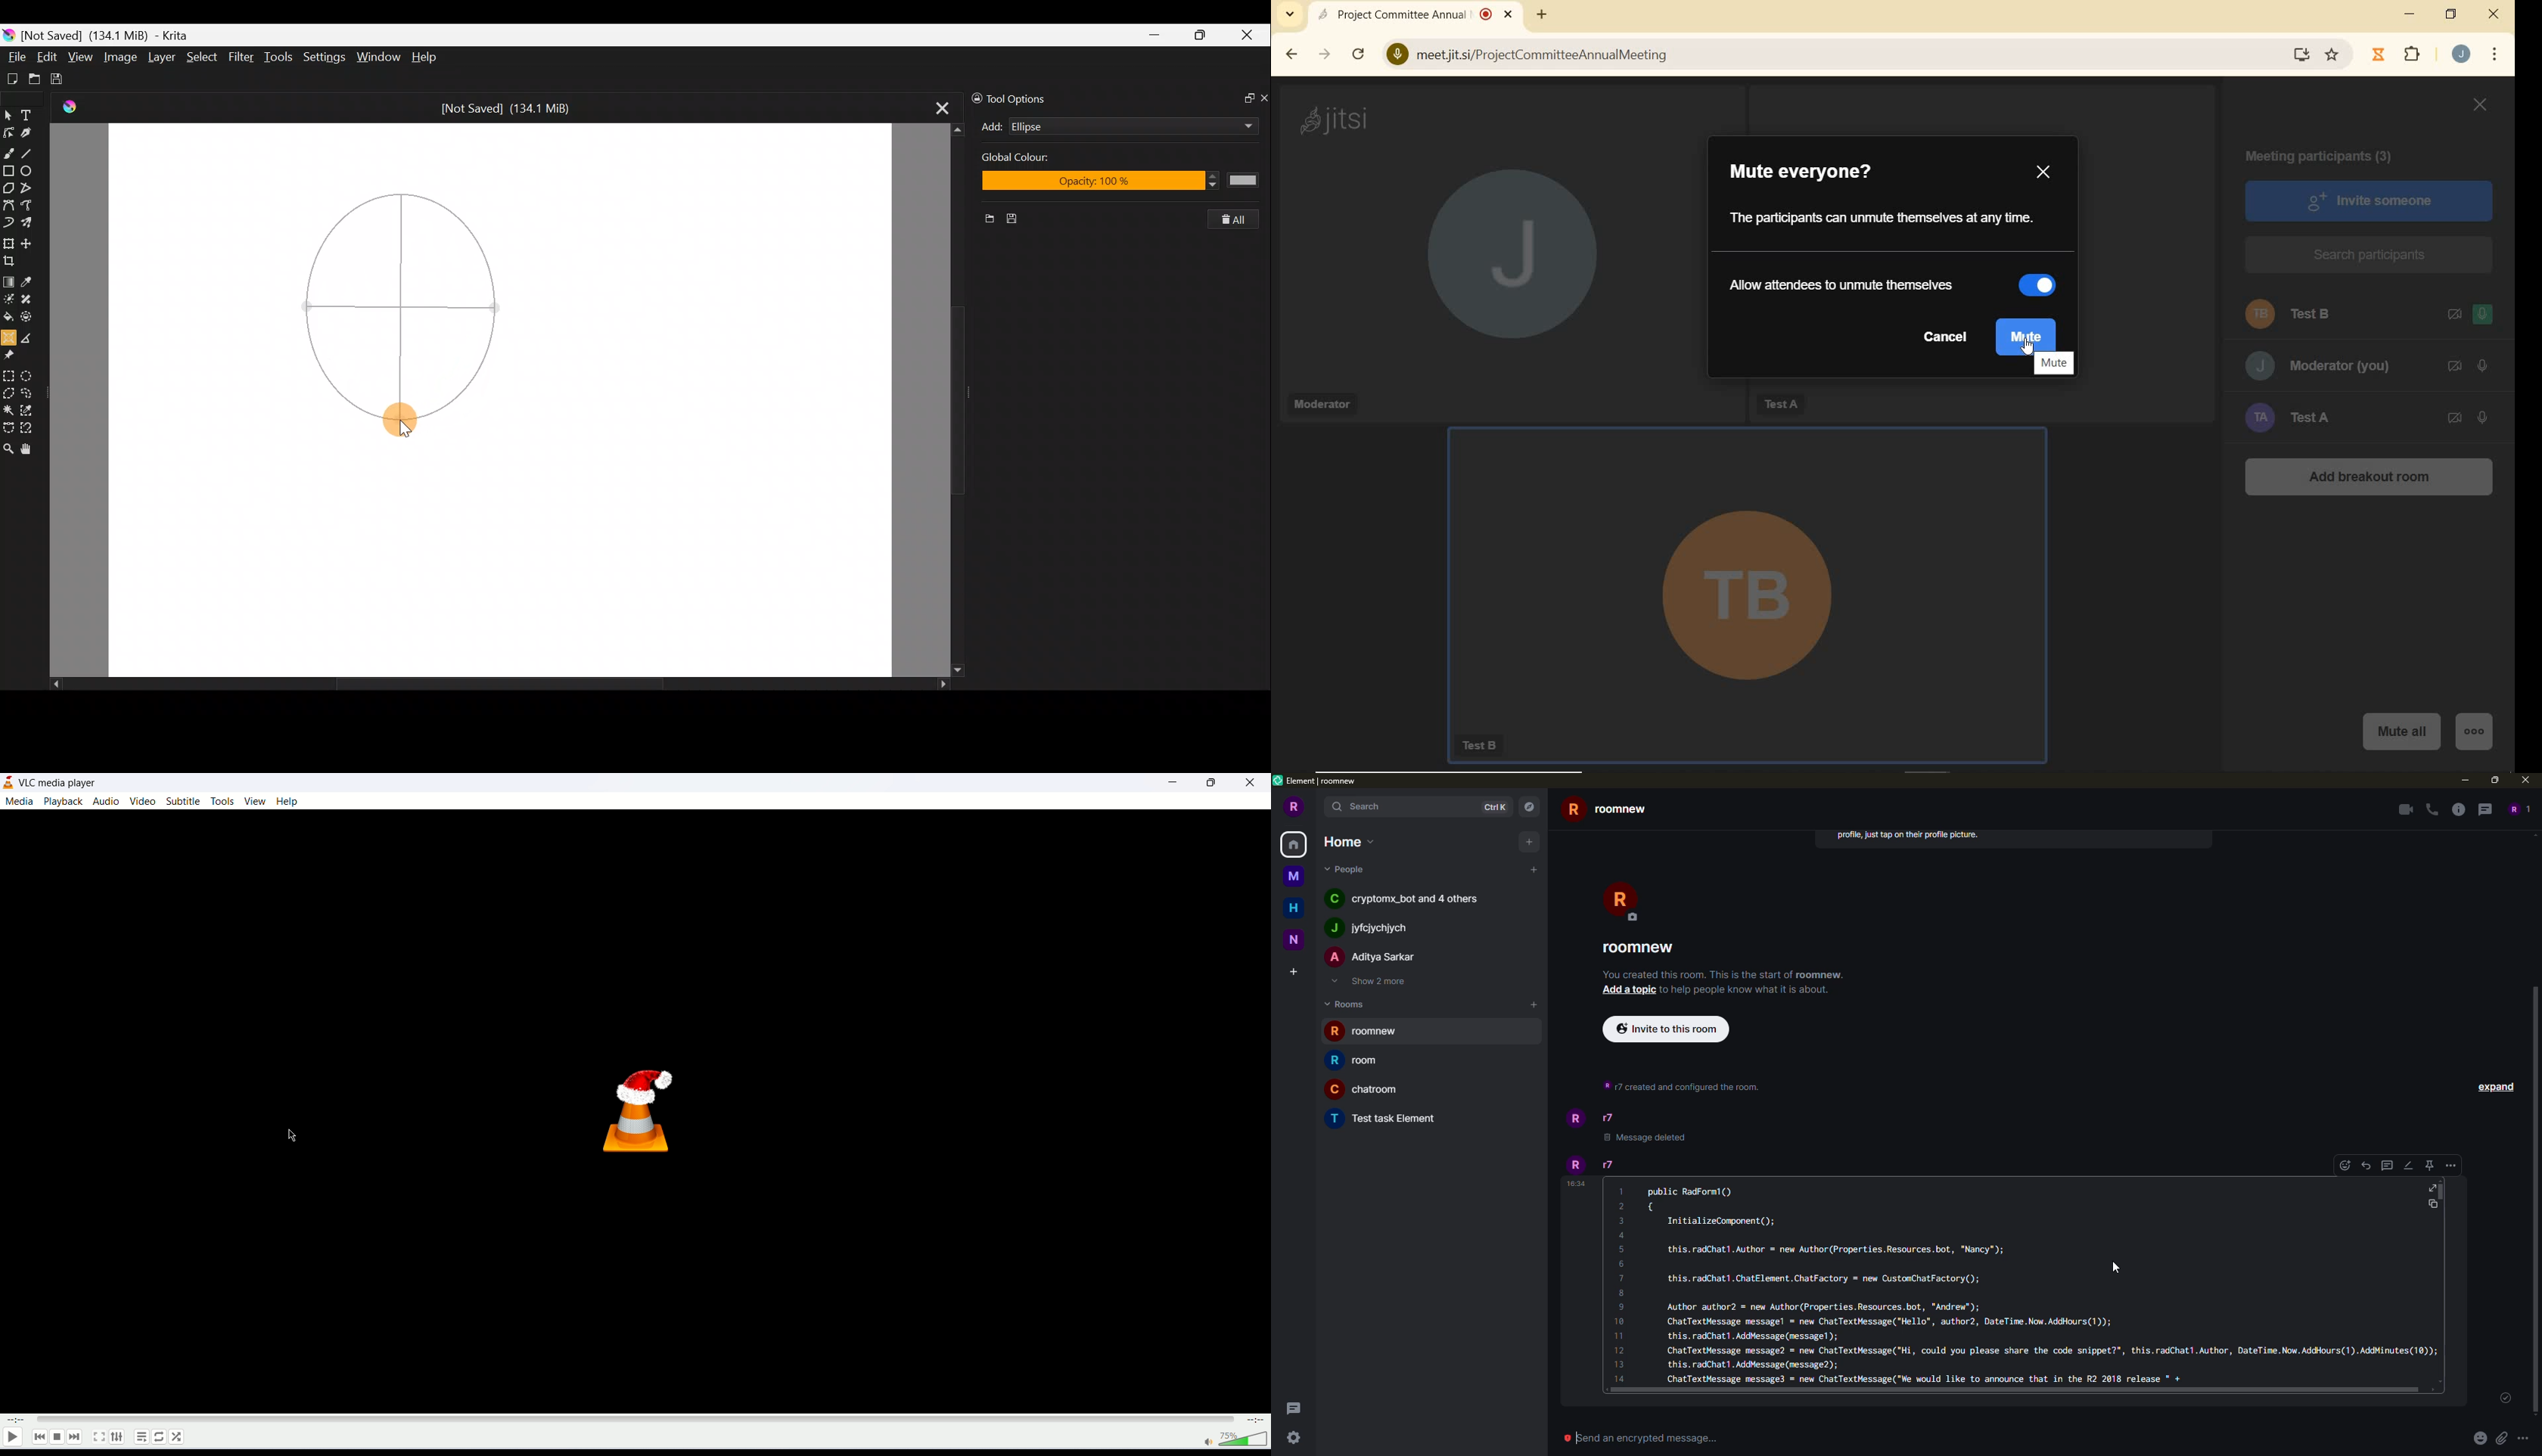  I want to click on room, so click(1364, 1090).